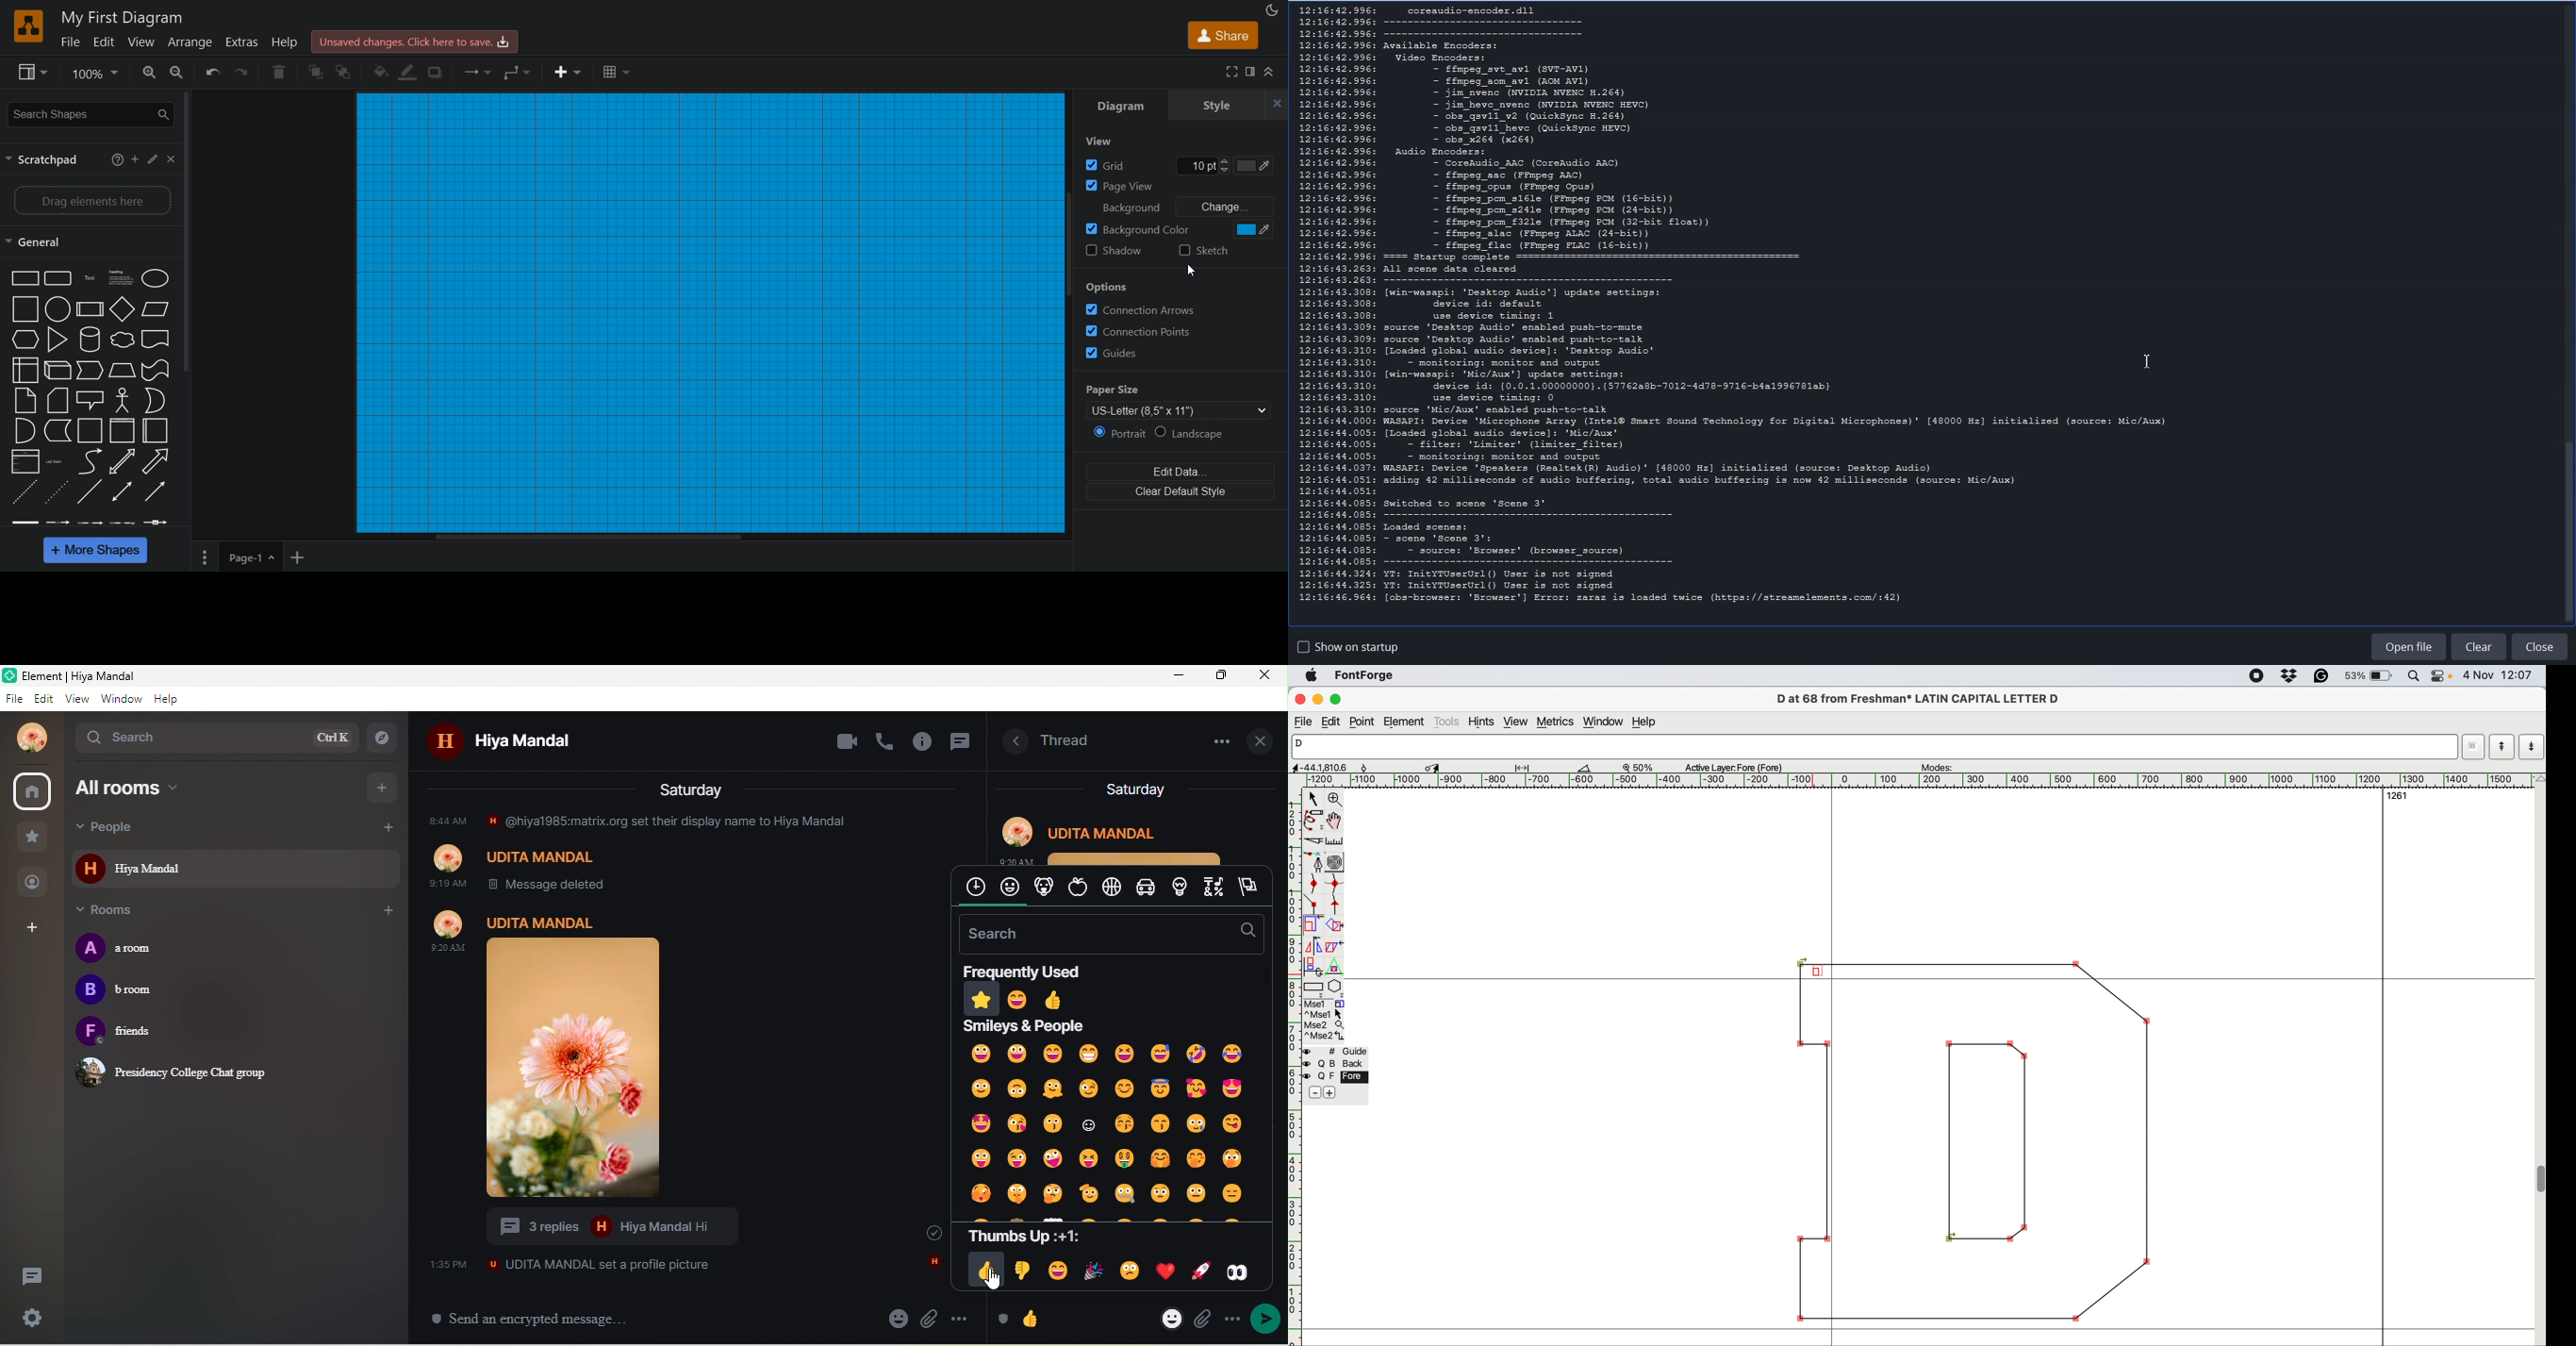  I want to click on close, so click(1268, 675).